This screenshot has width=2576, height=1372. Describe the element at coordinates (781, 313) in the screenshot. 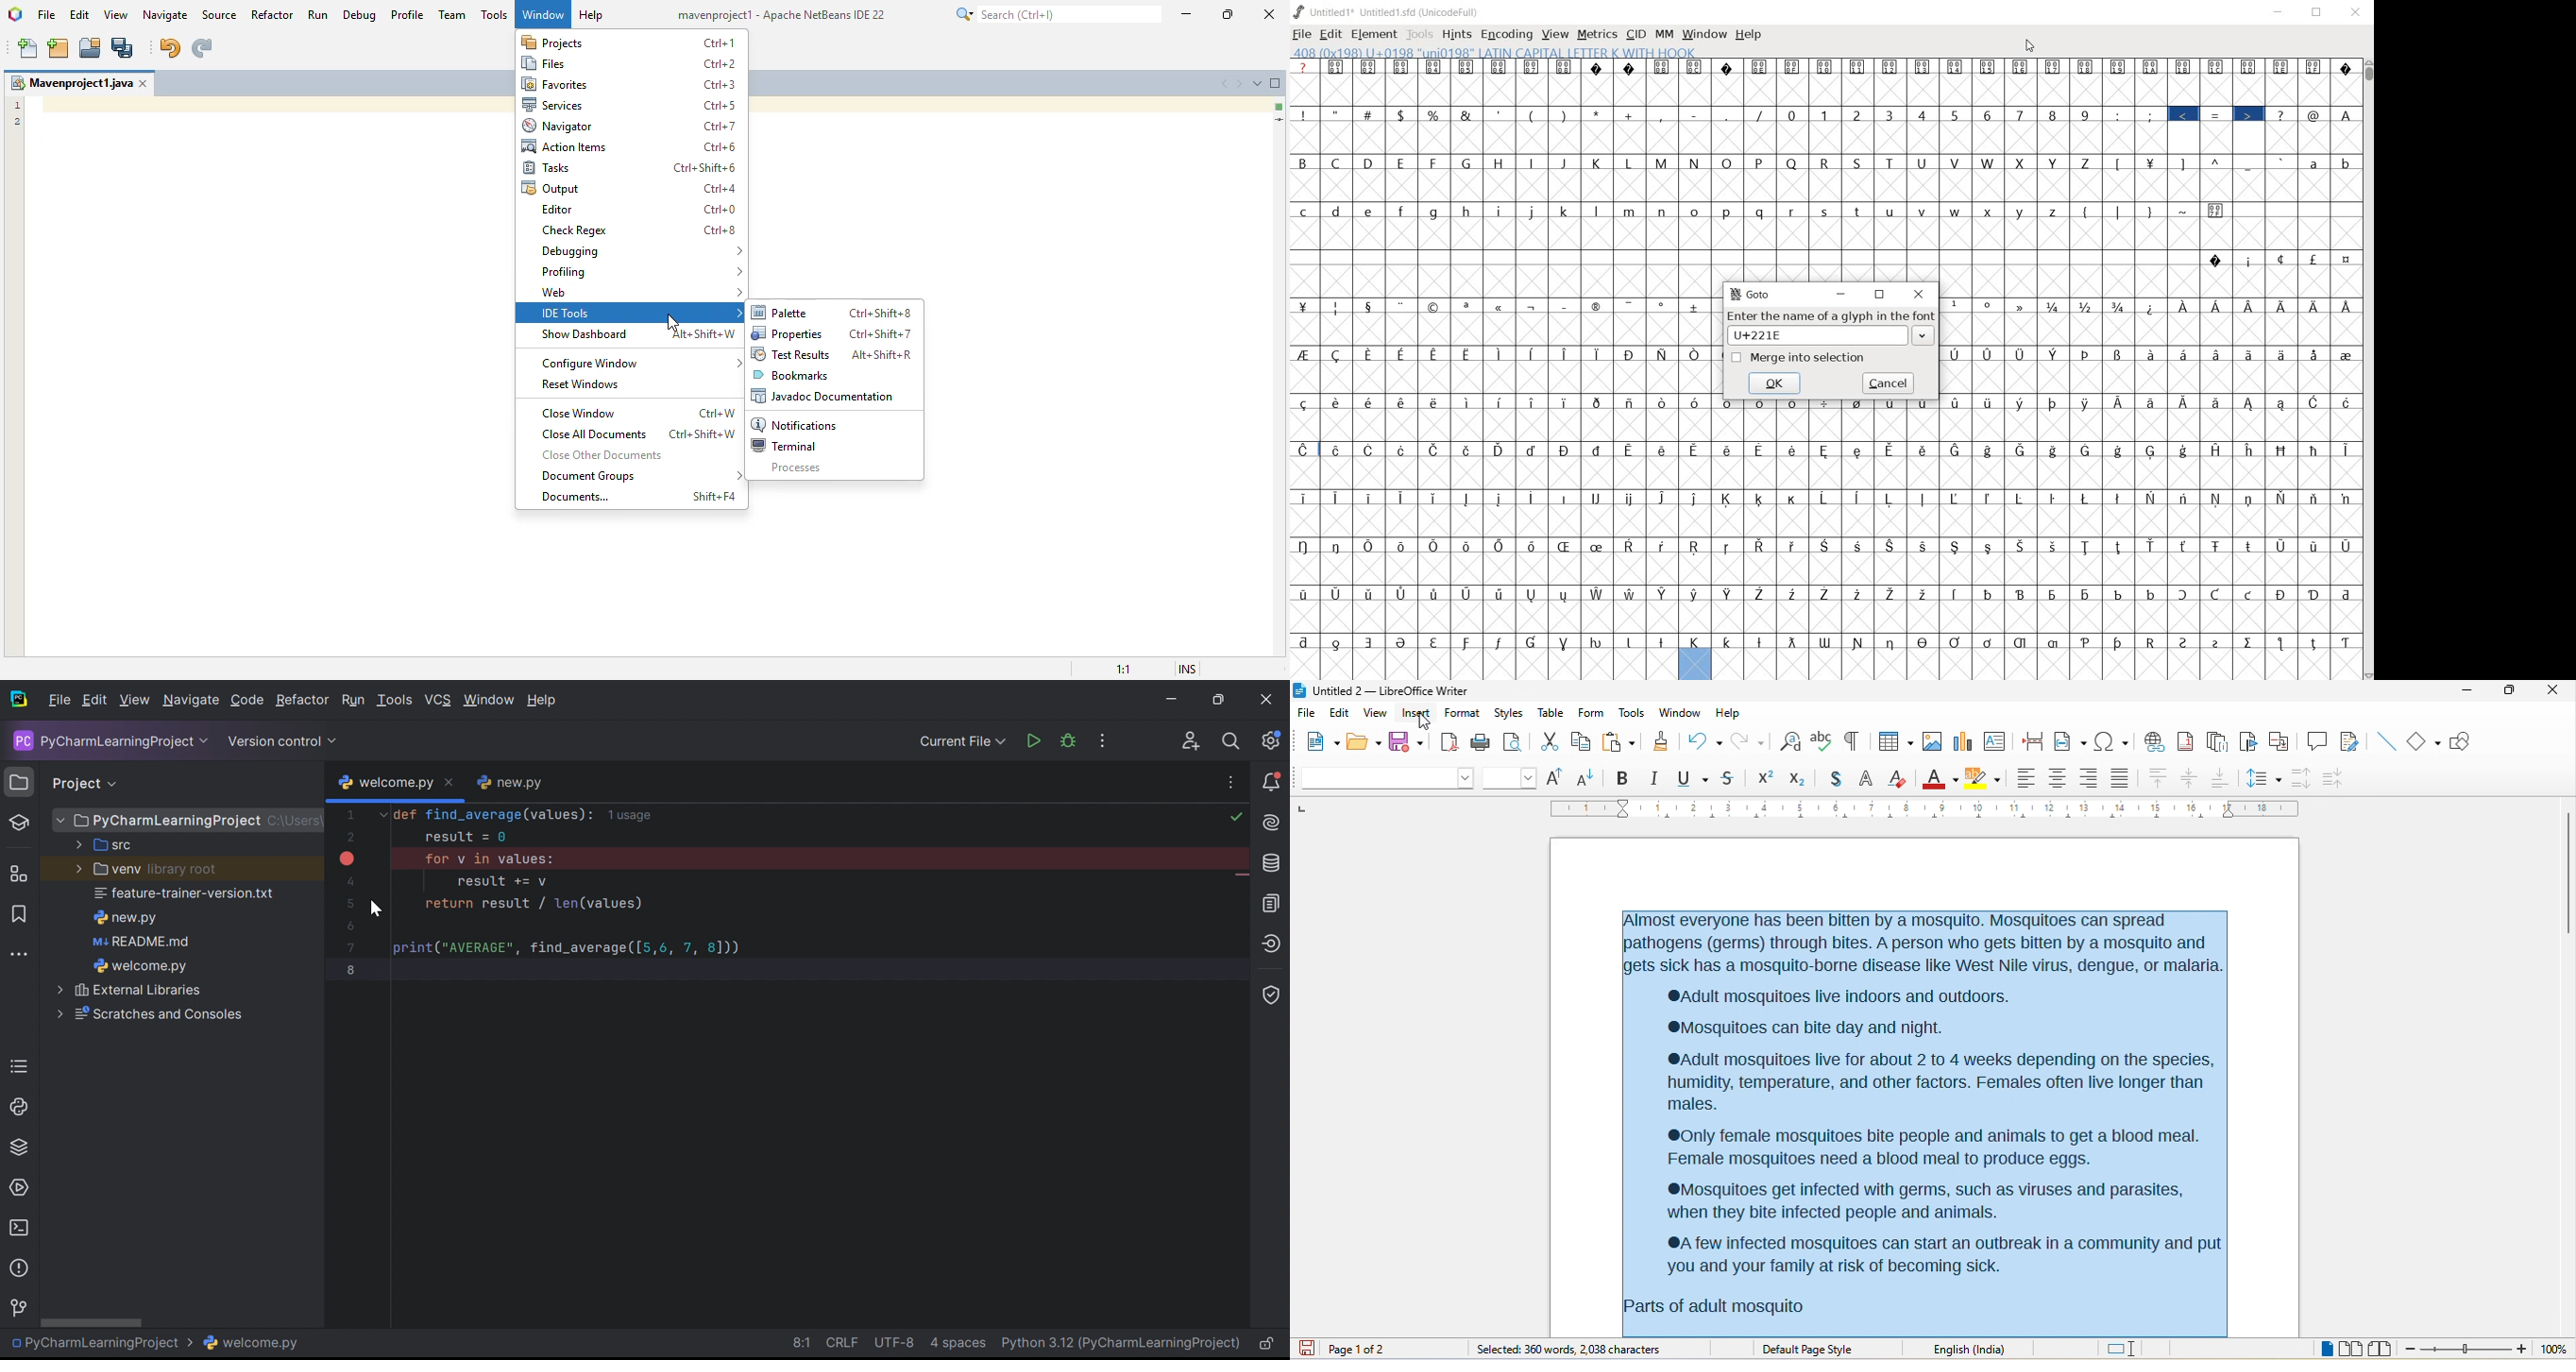

I see `palette` at that location.